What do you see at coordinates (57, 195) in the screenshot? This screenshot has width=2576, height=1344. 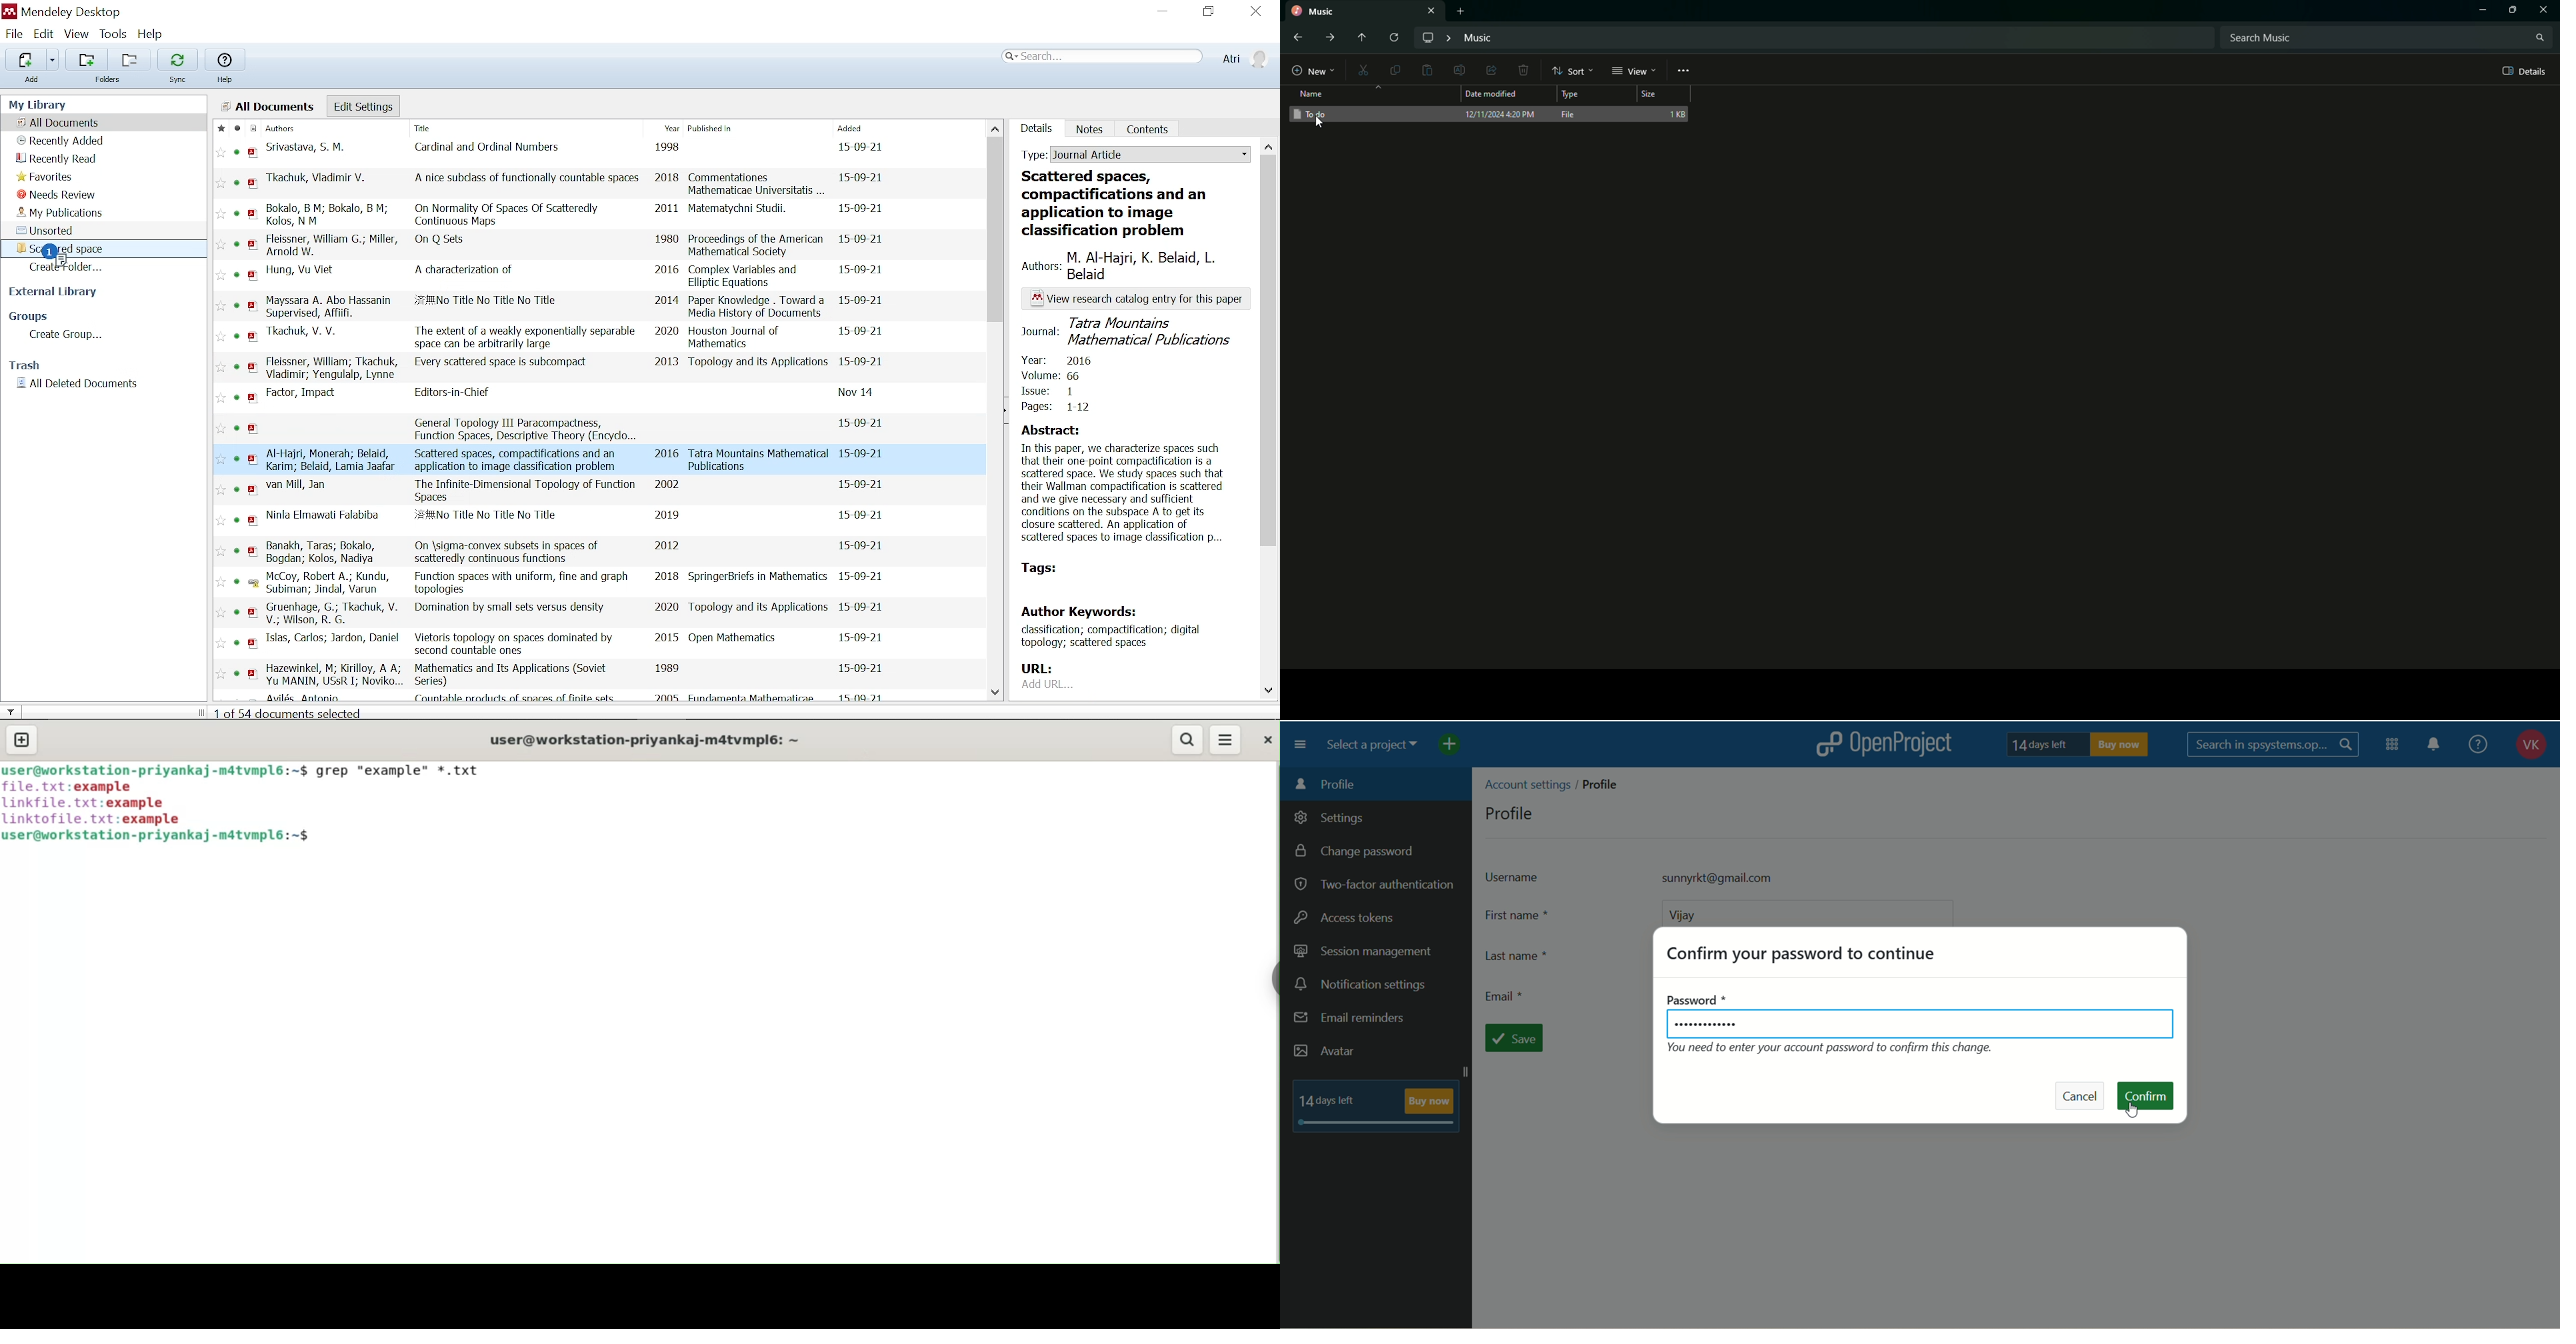 I see `Needs review` at bounding box center [57, 195].